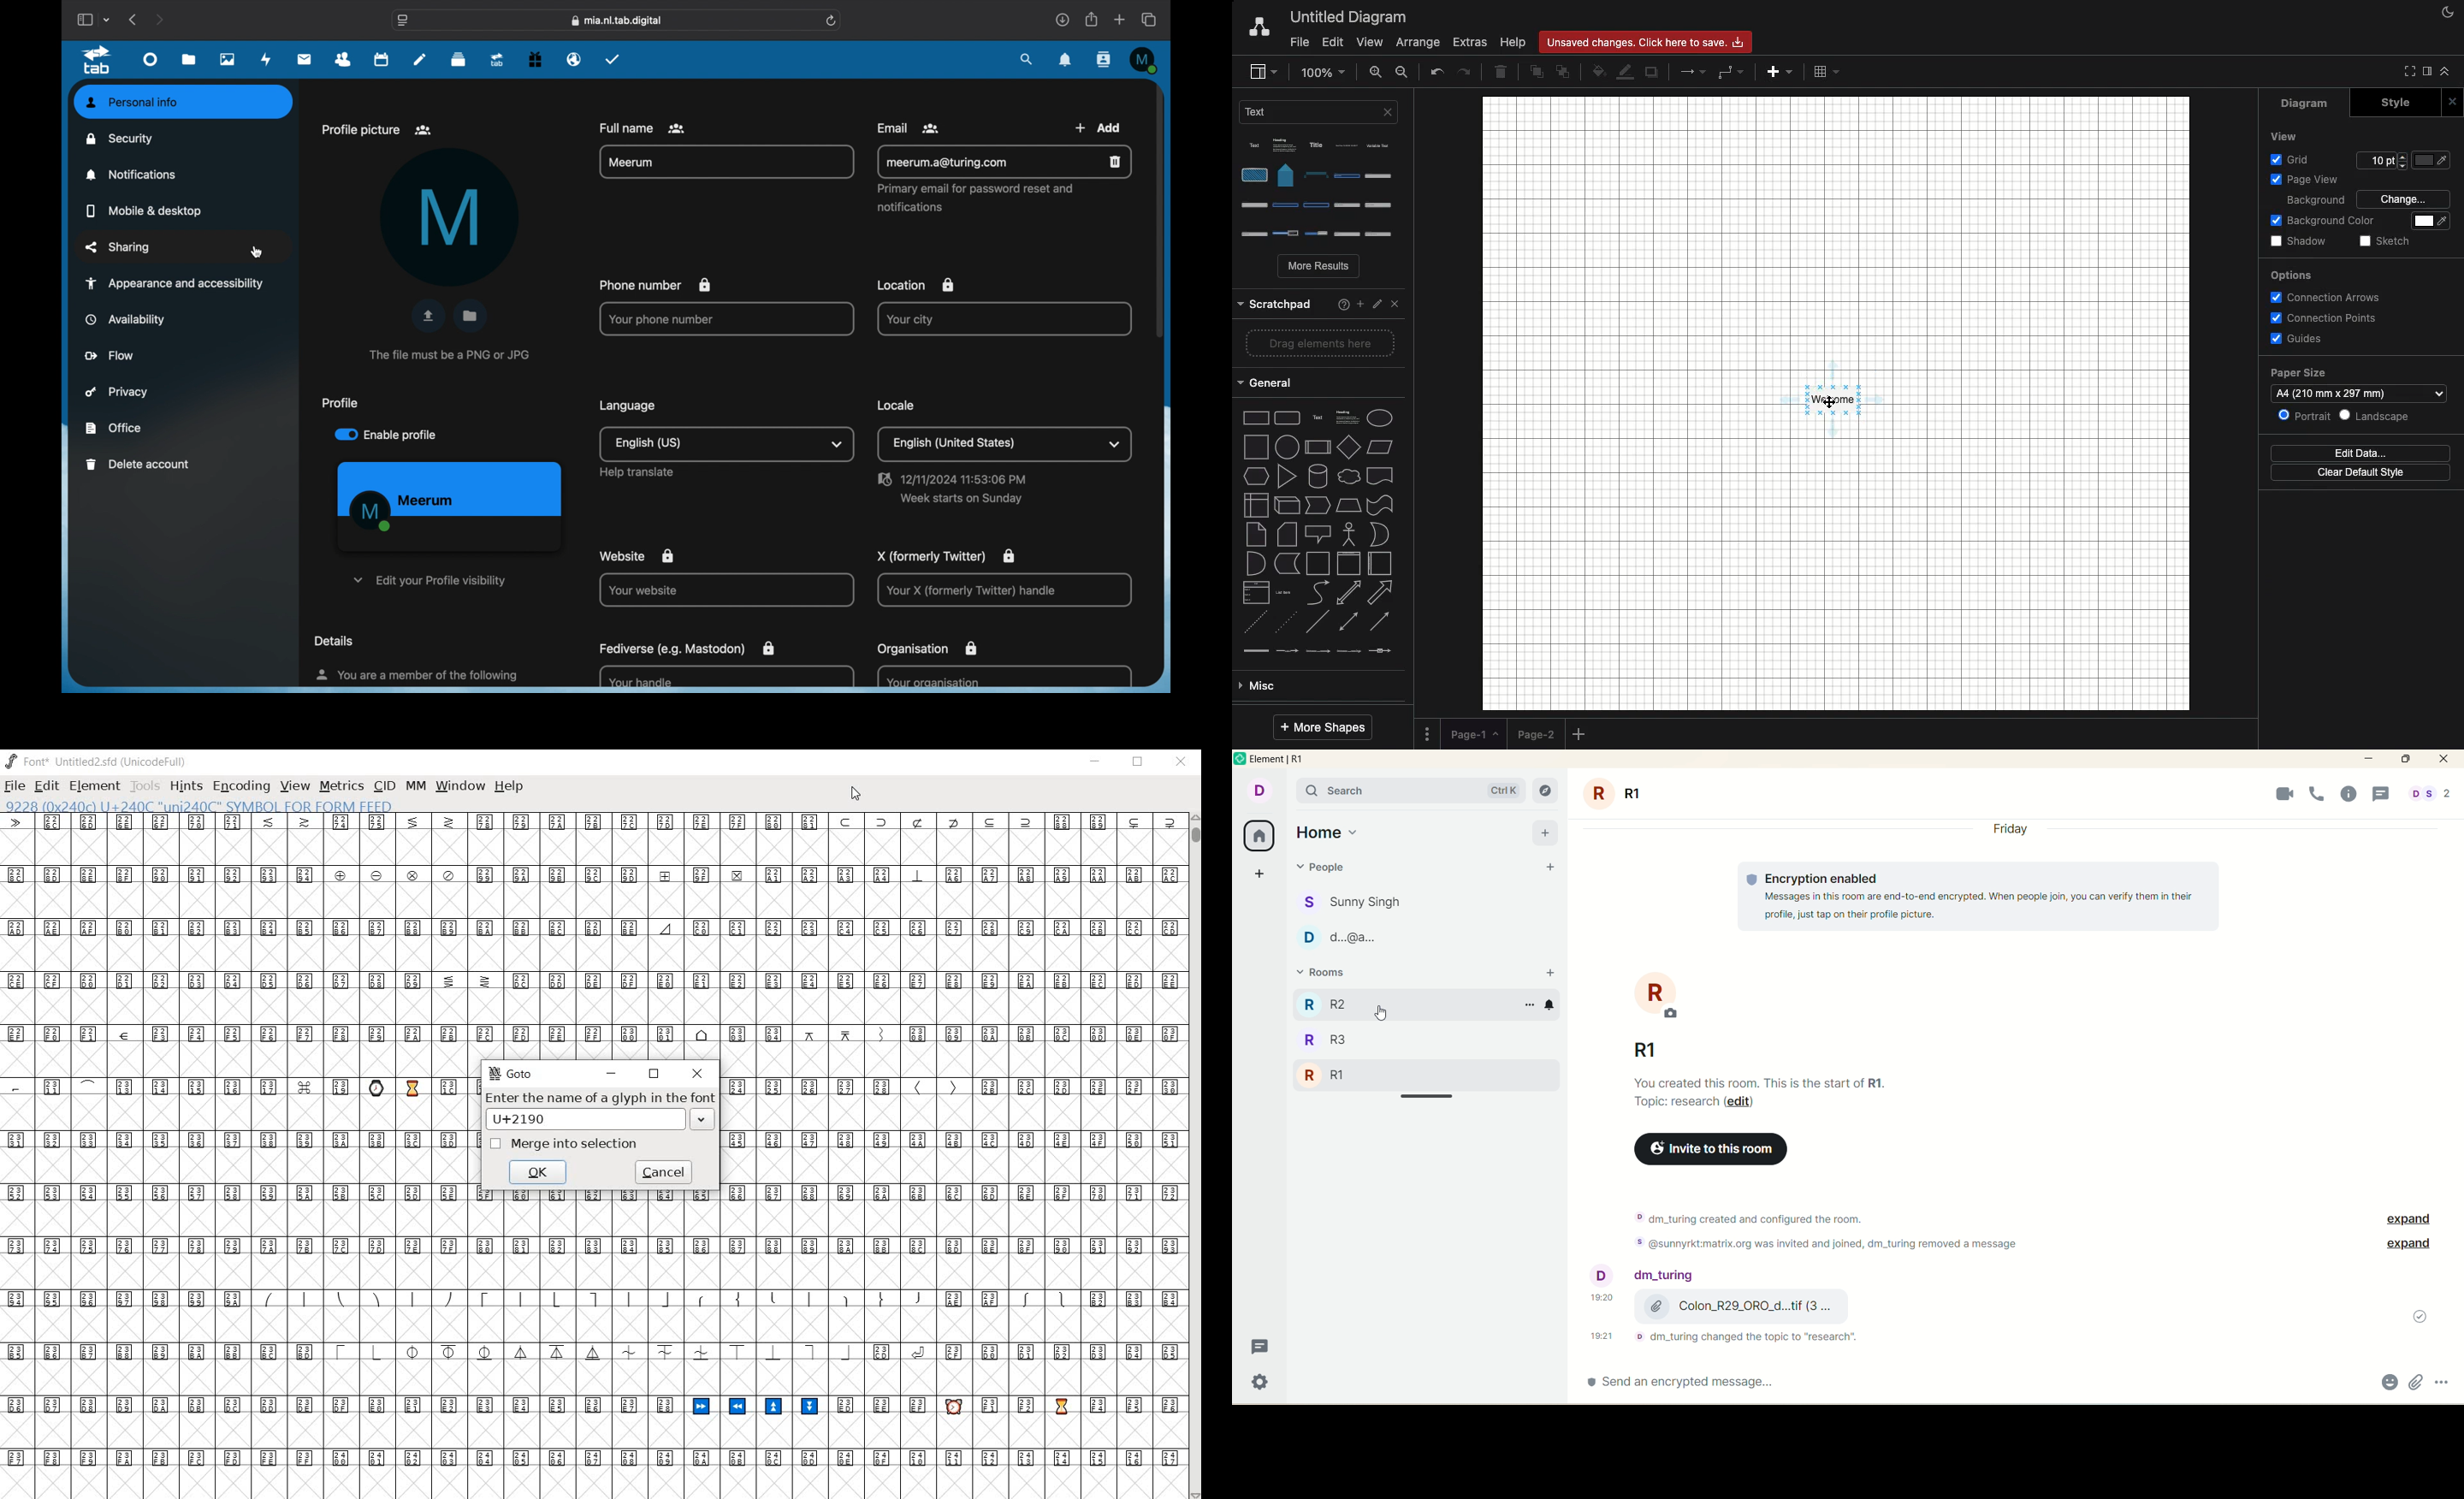 Image resolution: width=2464 pixels, height=1512 pixels. I want to click on room name, so click(1627, 792).